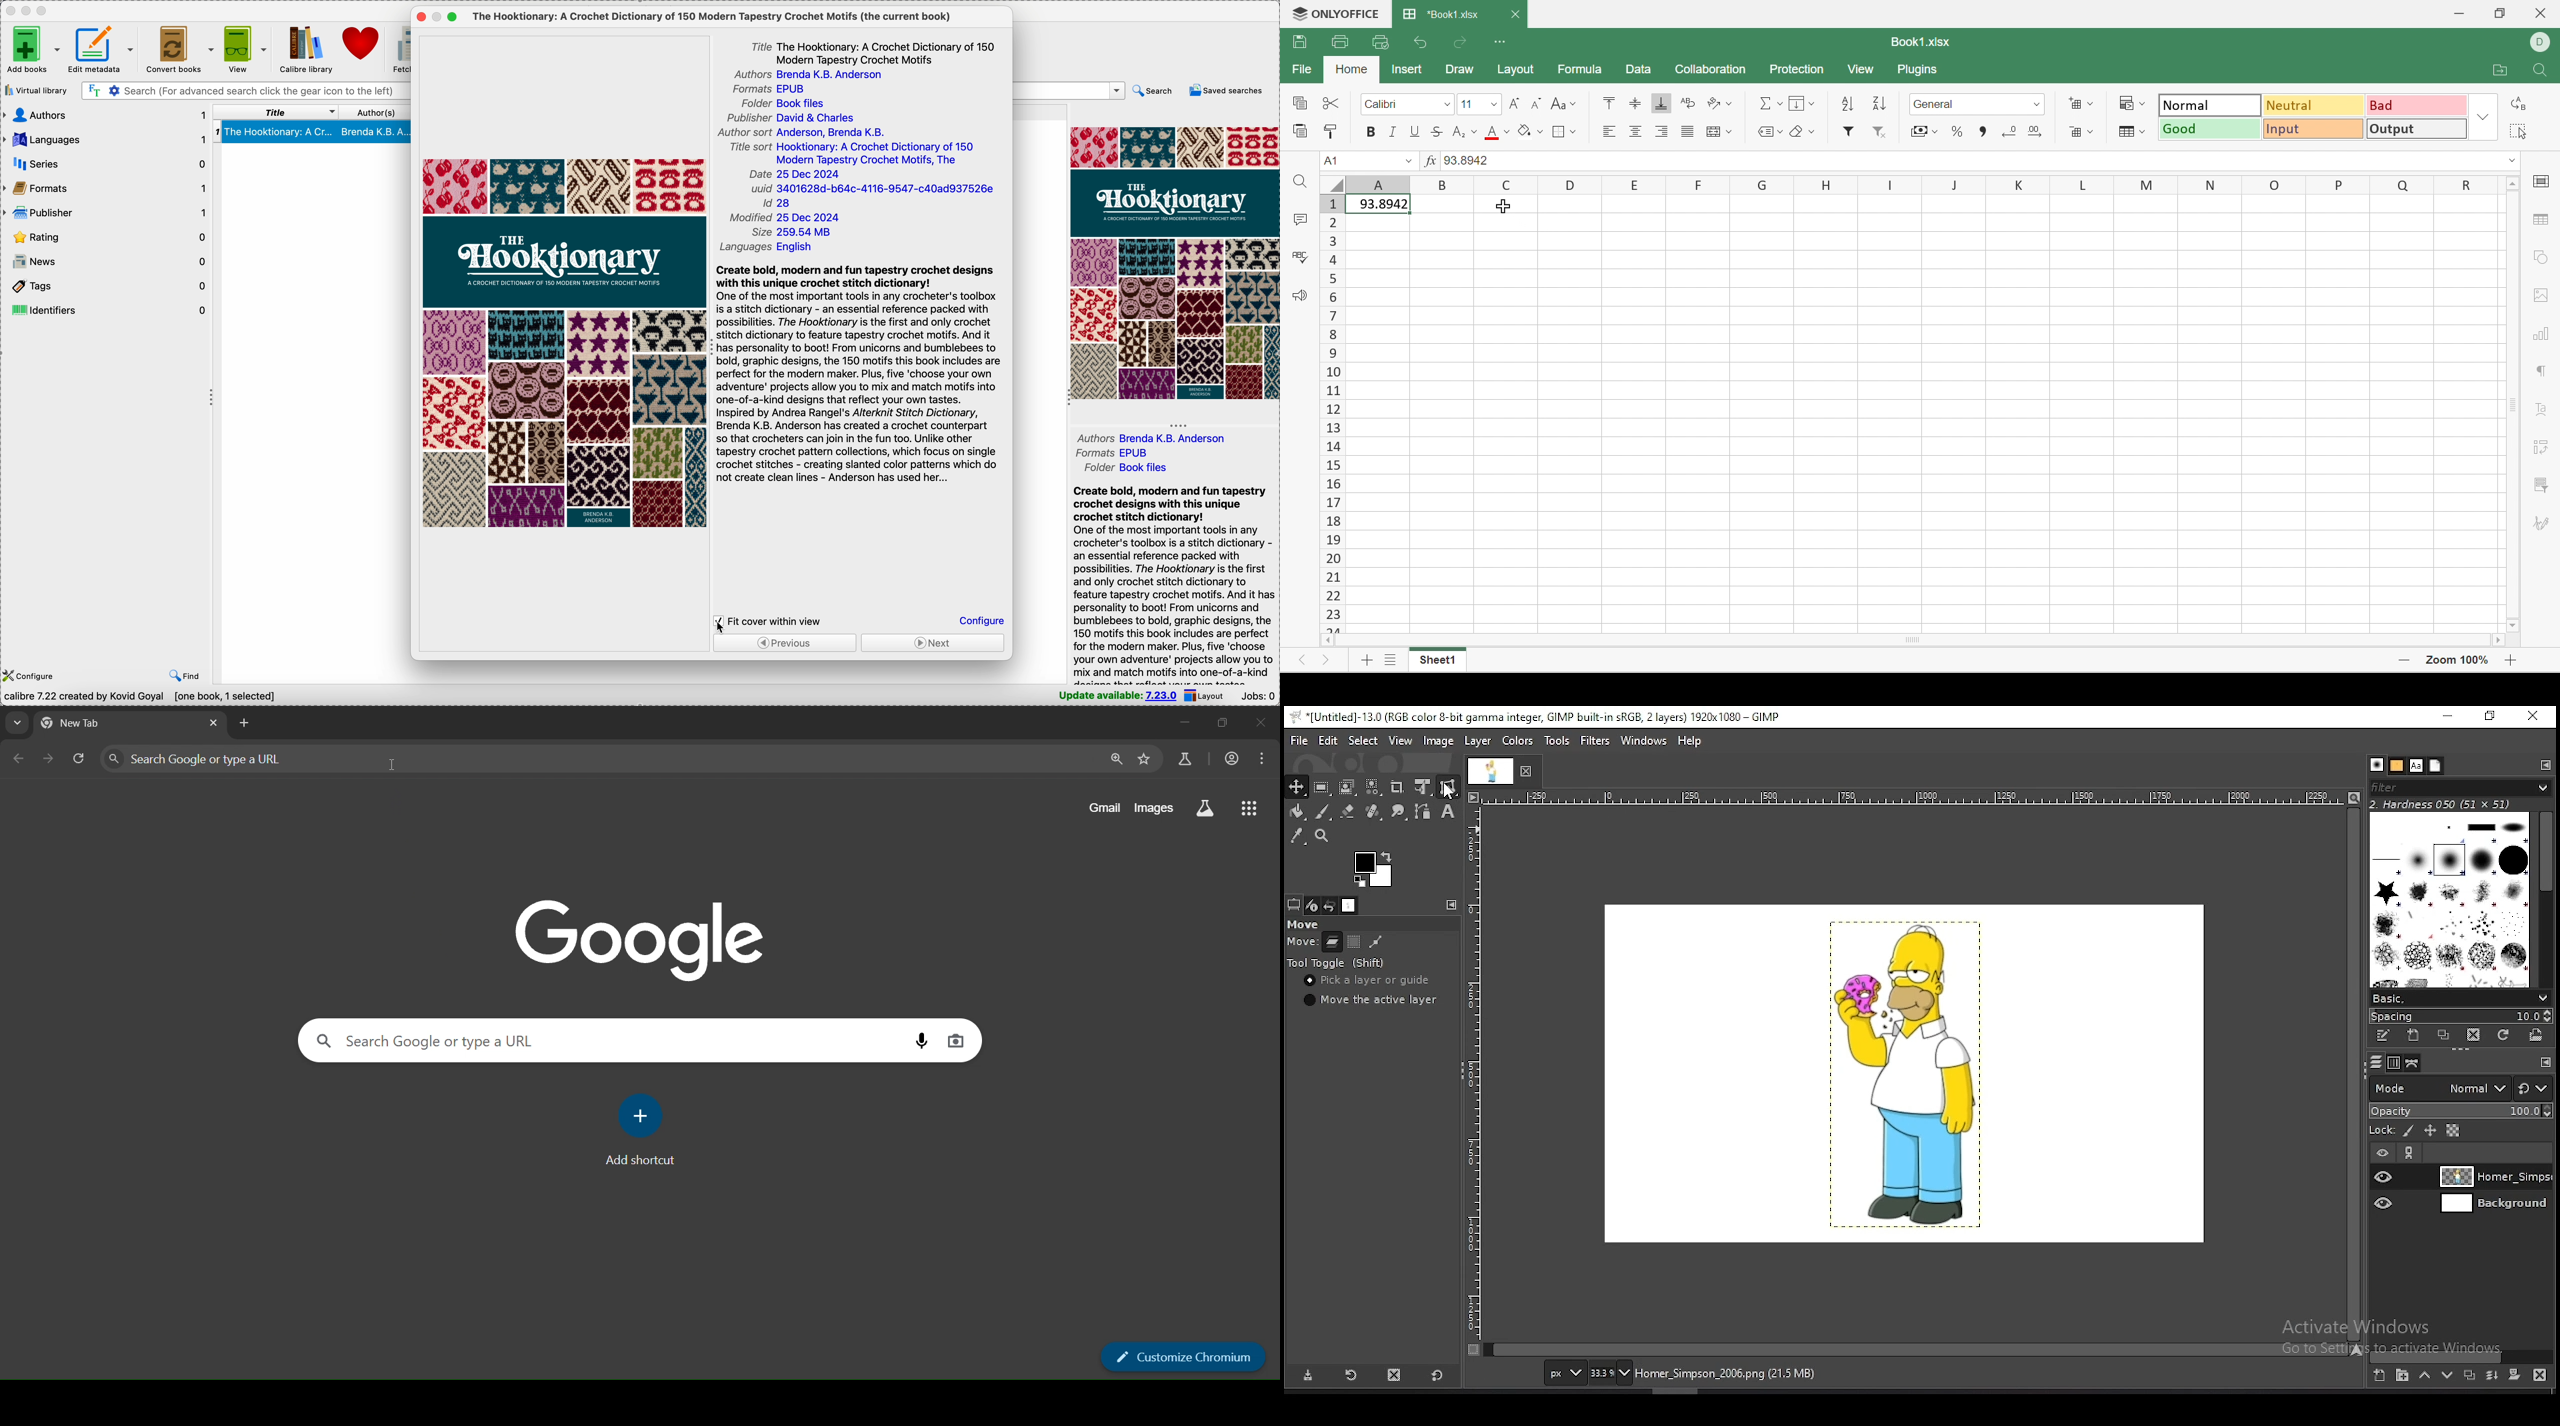 The height and width of the screenshot is (1428, 2576). I want to click on document tab, so click(1491, 773).